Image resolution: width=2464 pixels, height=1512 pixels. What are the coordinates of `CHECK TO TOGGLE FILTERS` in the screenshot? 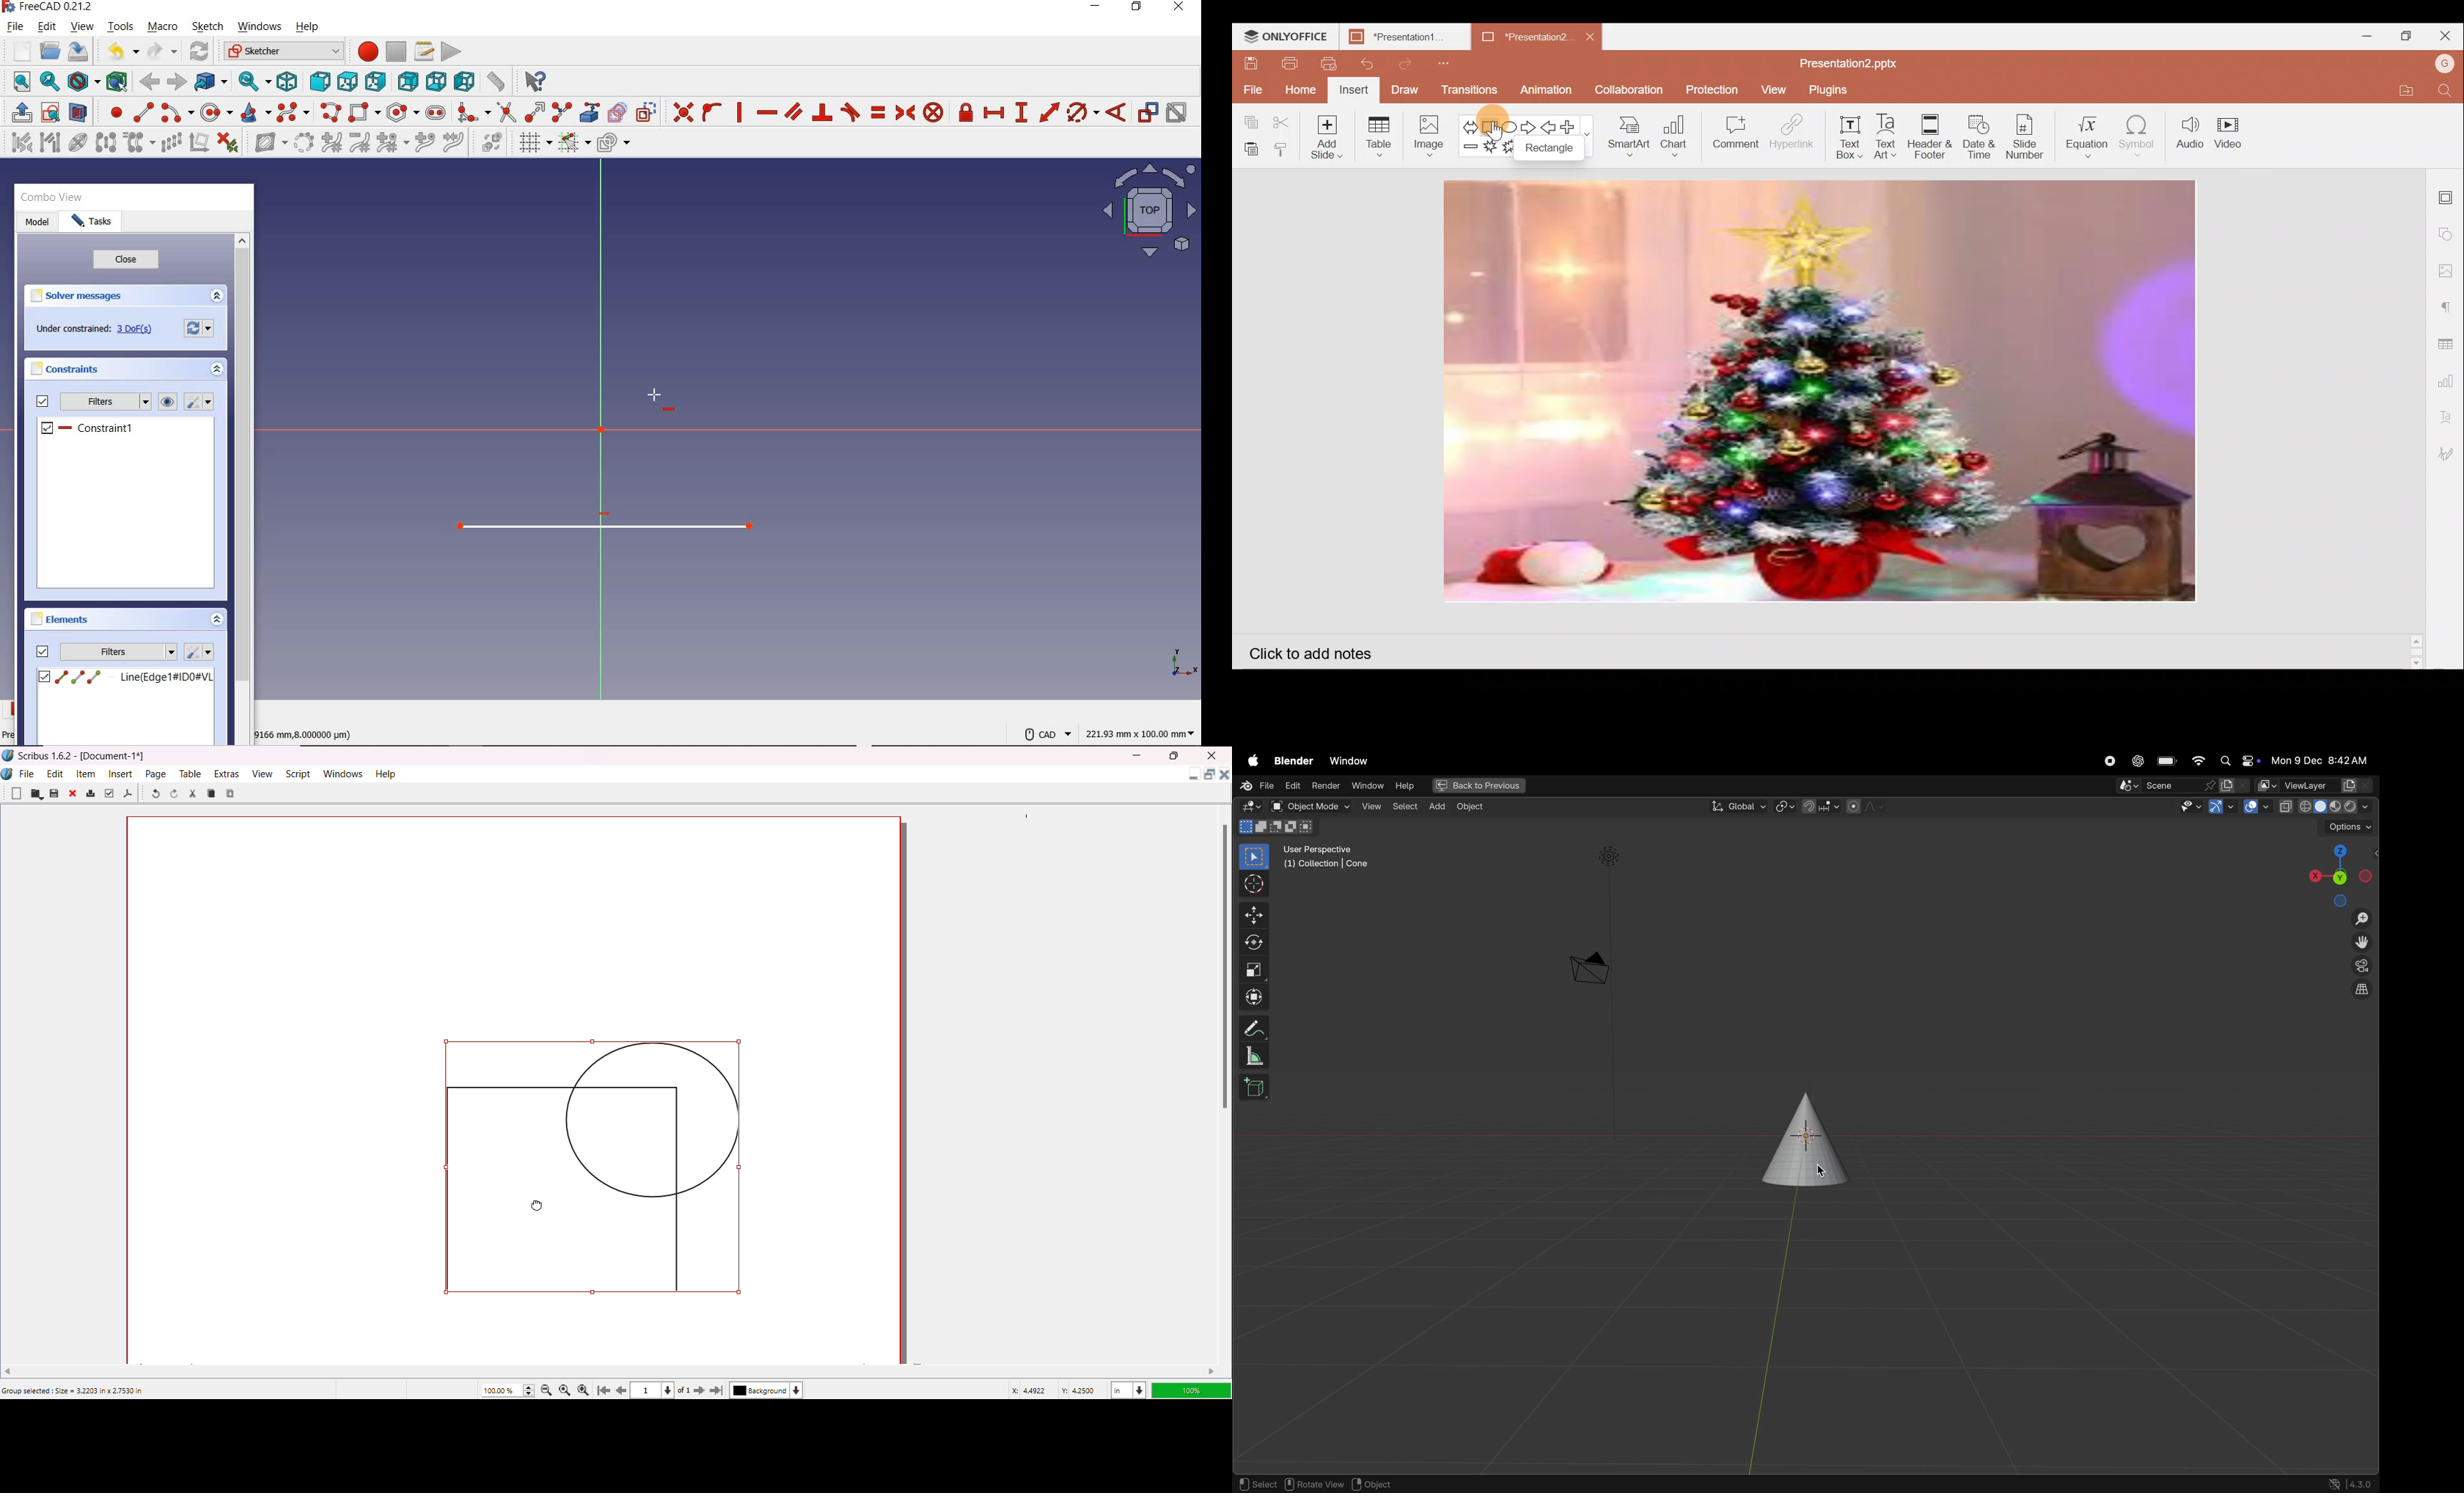 It's located at (42, 651).